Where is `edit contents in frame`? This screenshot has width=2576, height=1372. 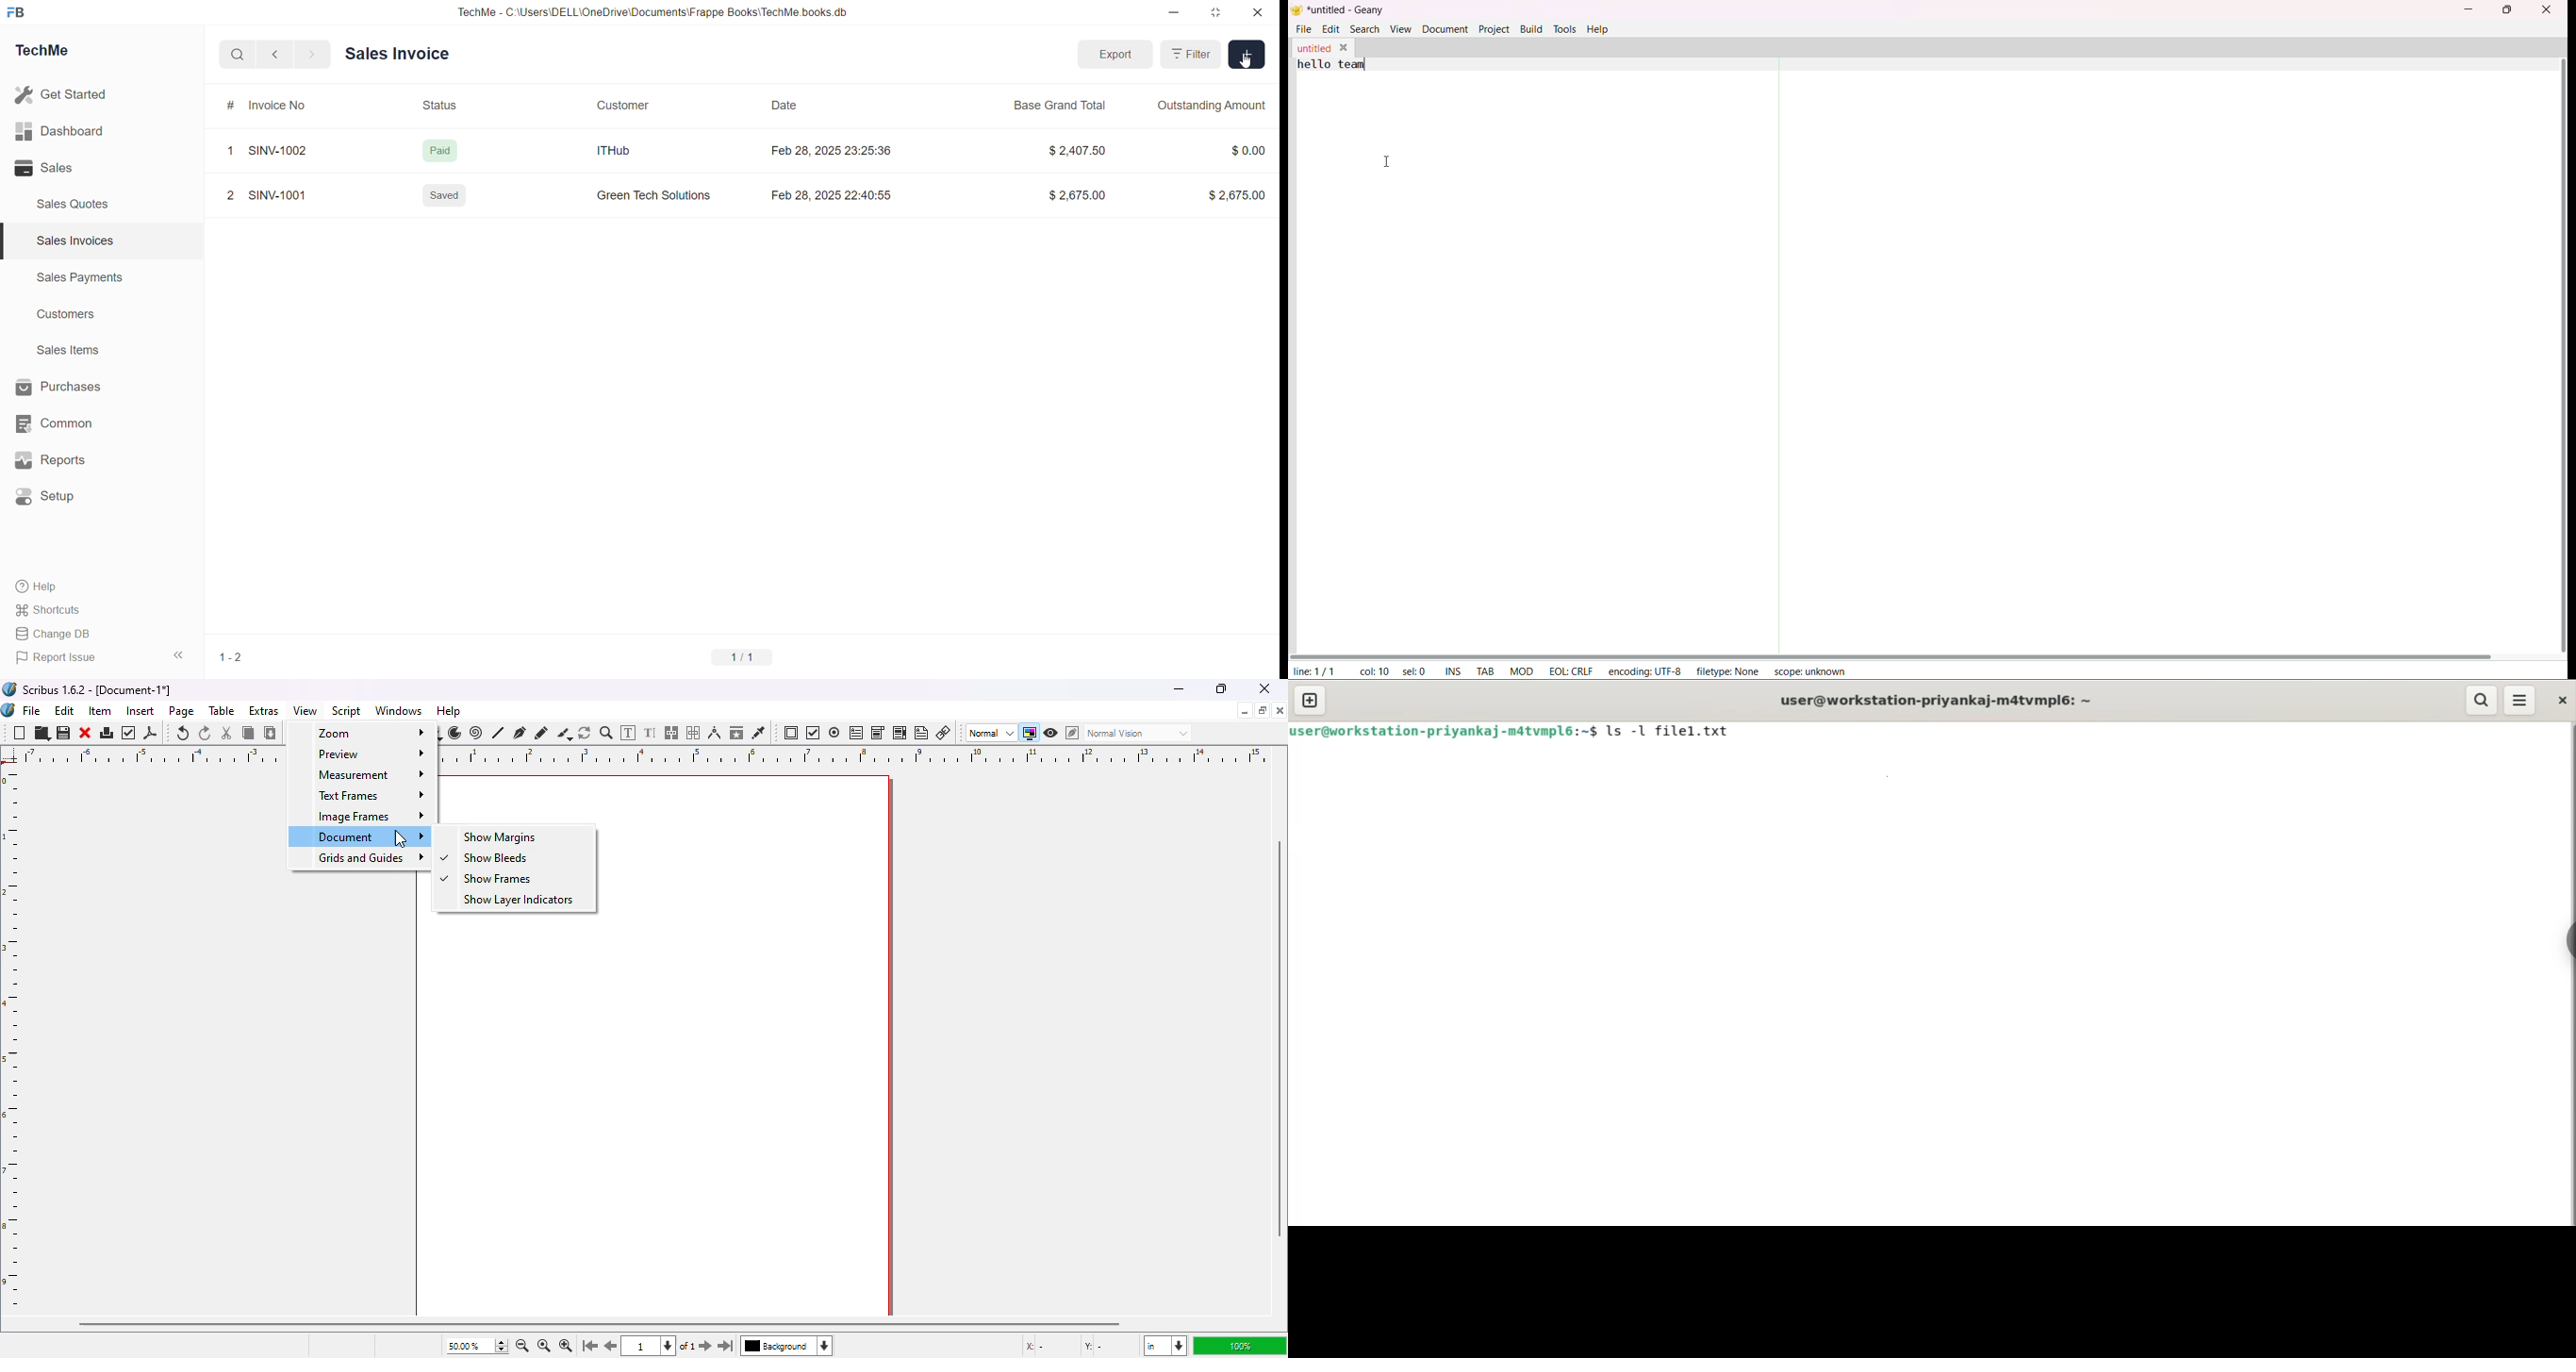
edit contents in frame is located at coordinates (629, 732).